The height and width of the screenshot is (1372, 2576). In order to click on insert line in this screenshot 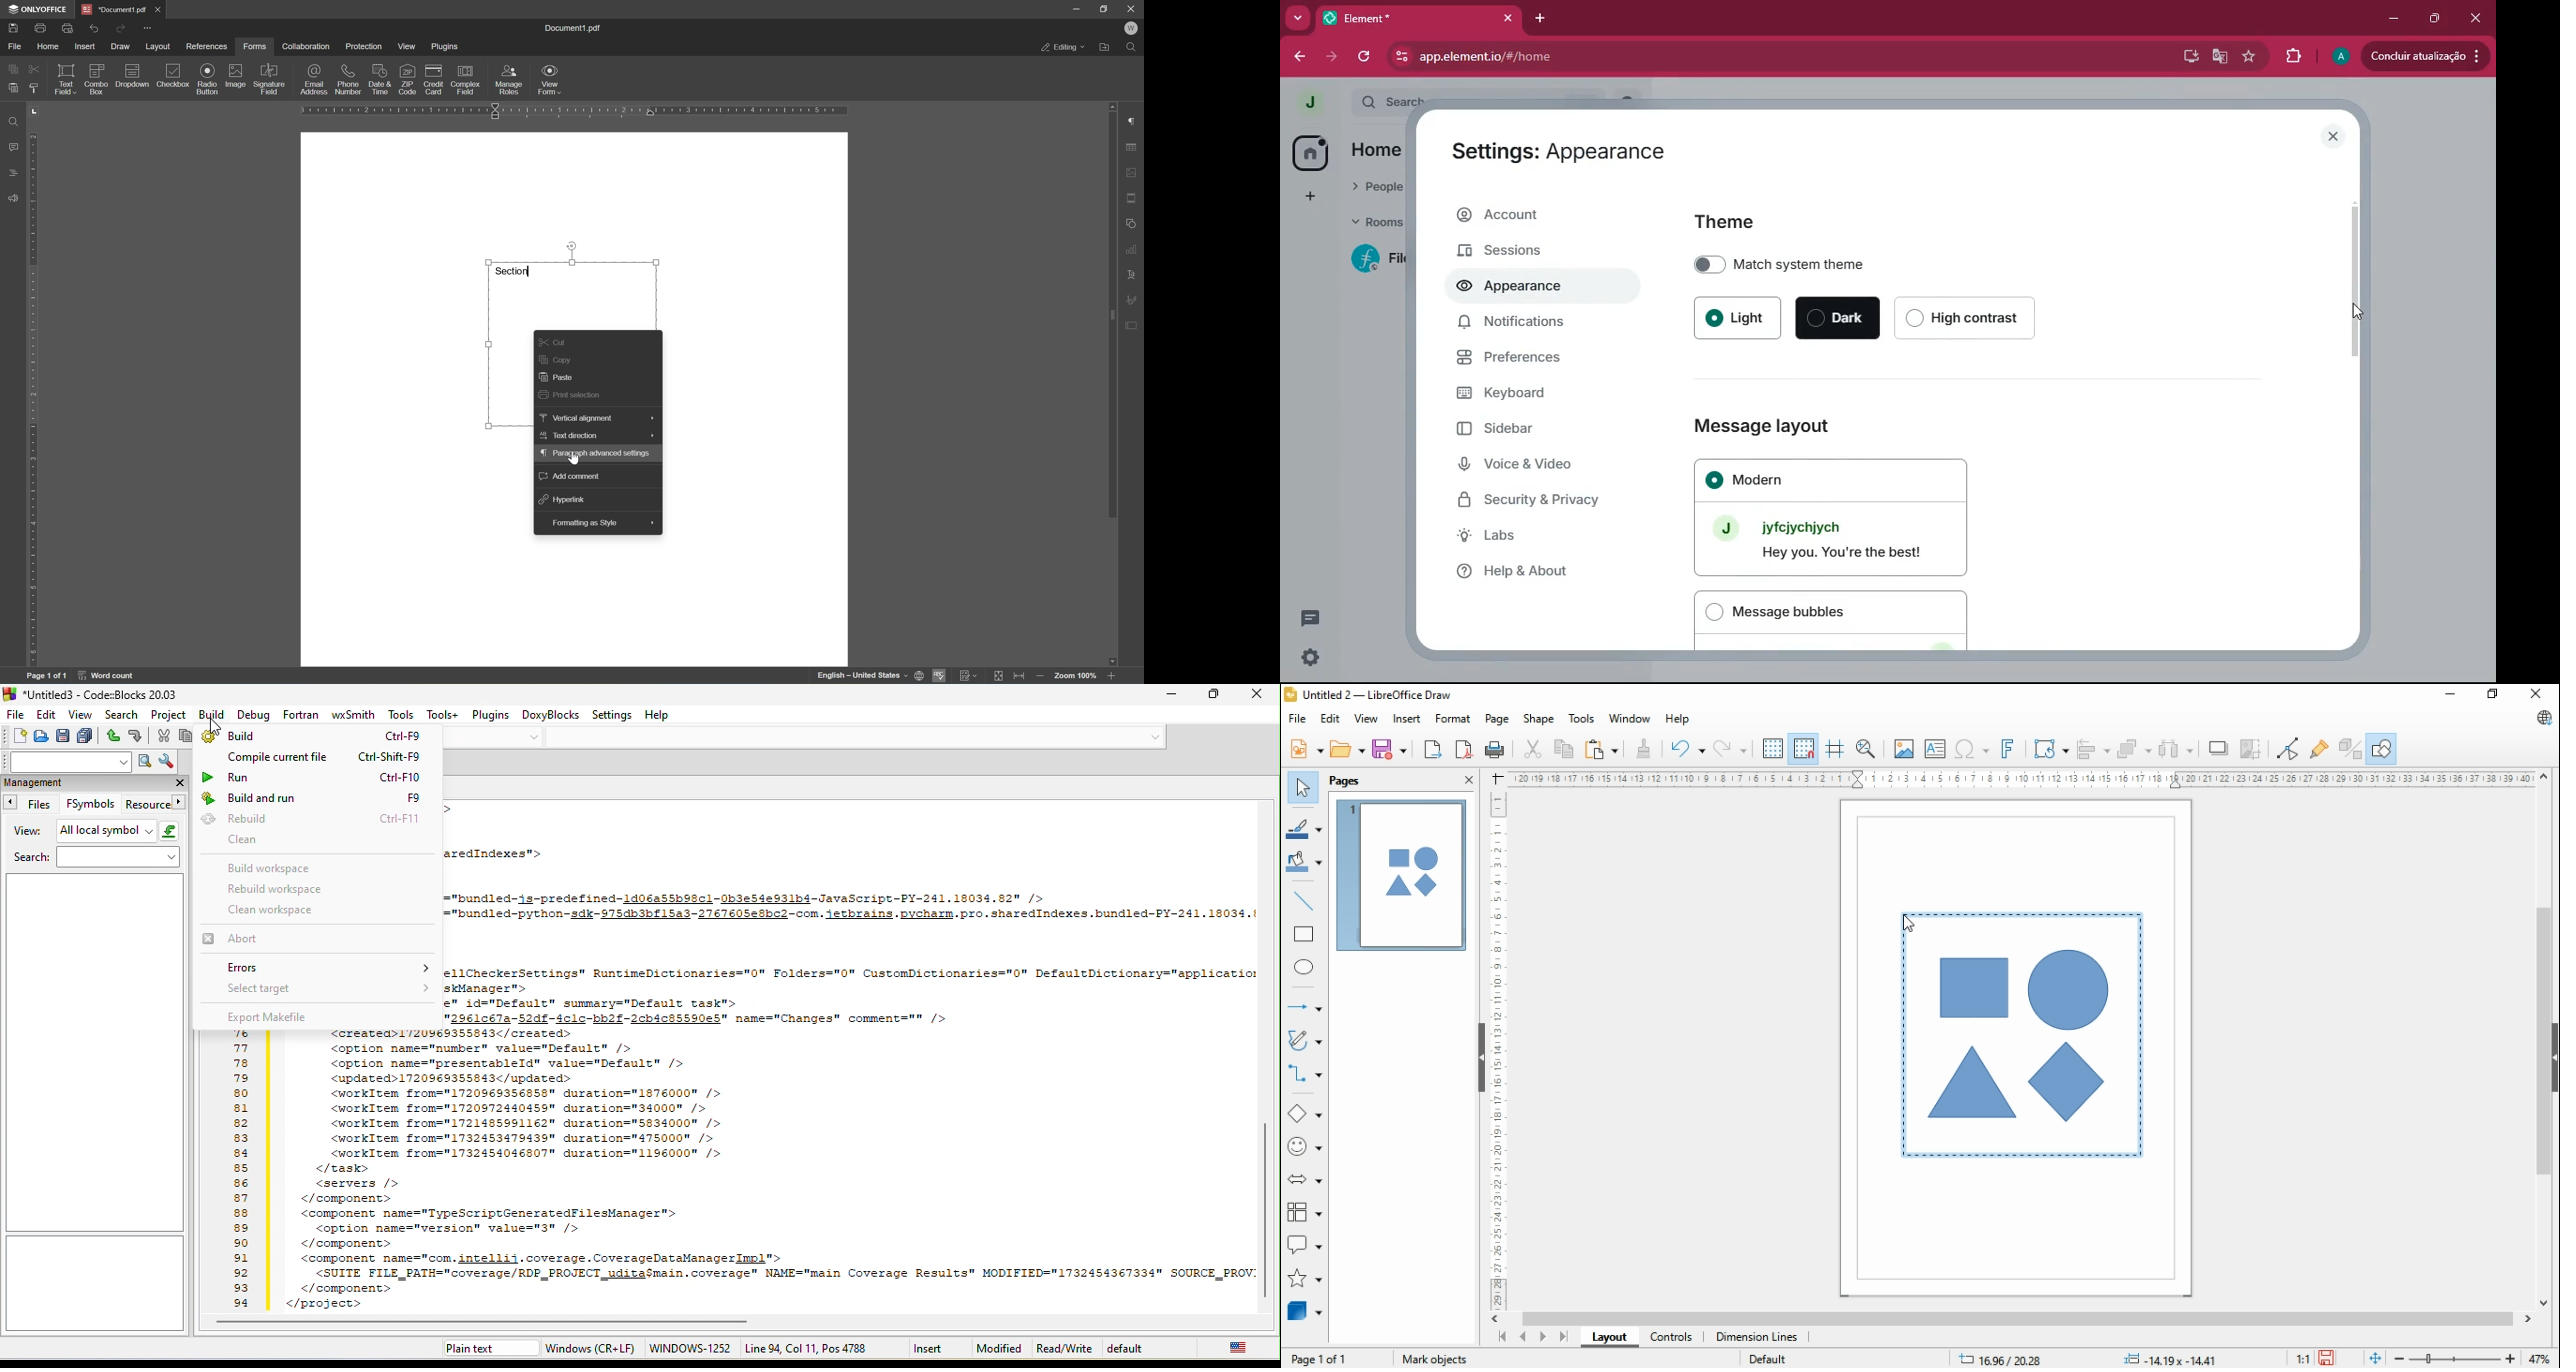, I will do `click(1307, 901)`.